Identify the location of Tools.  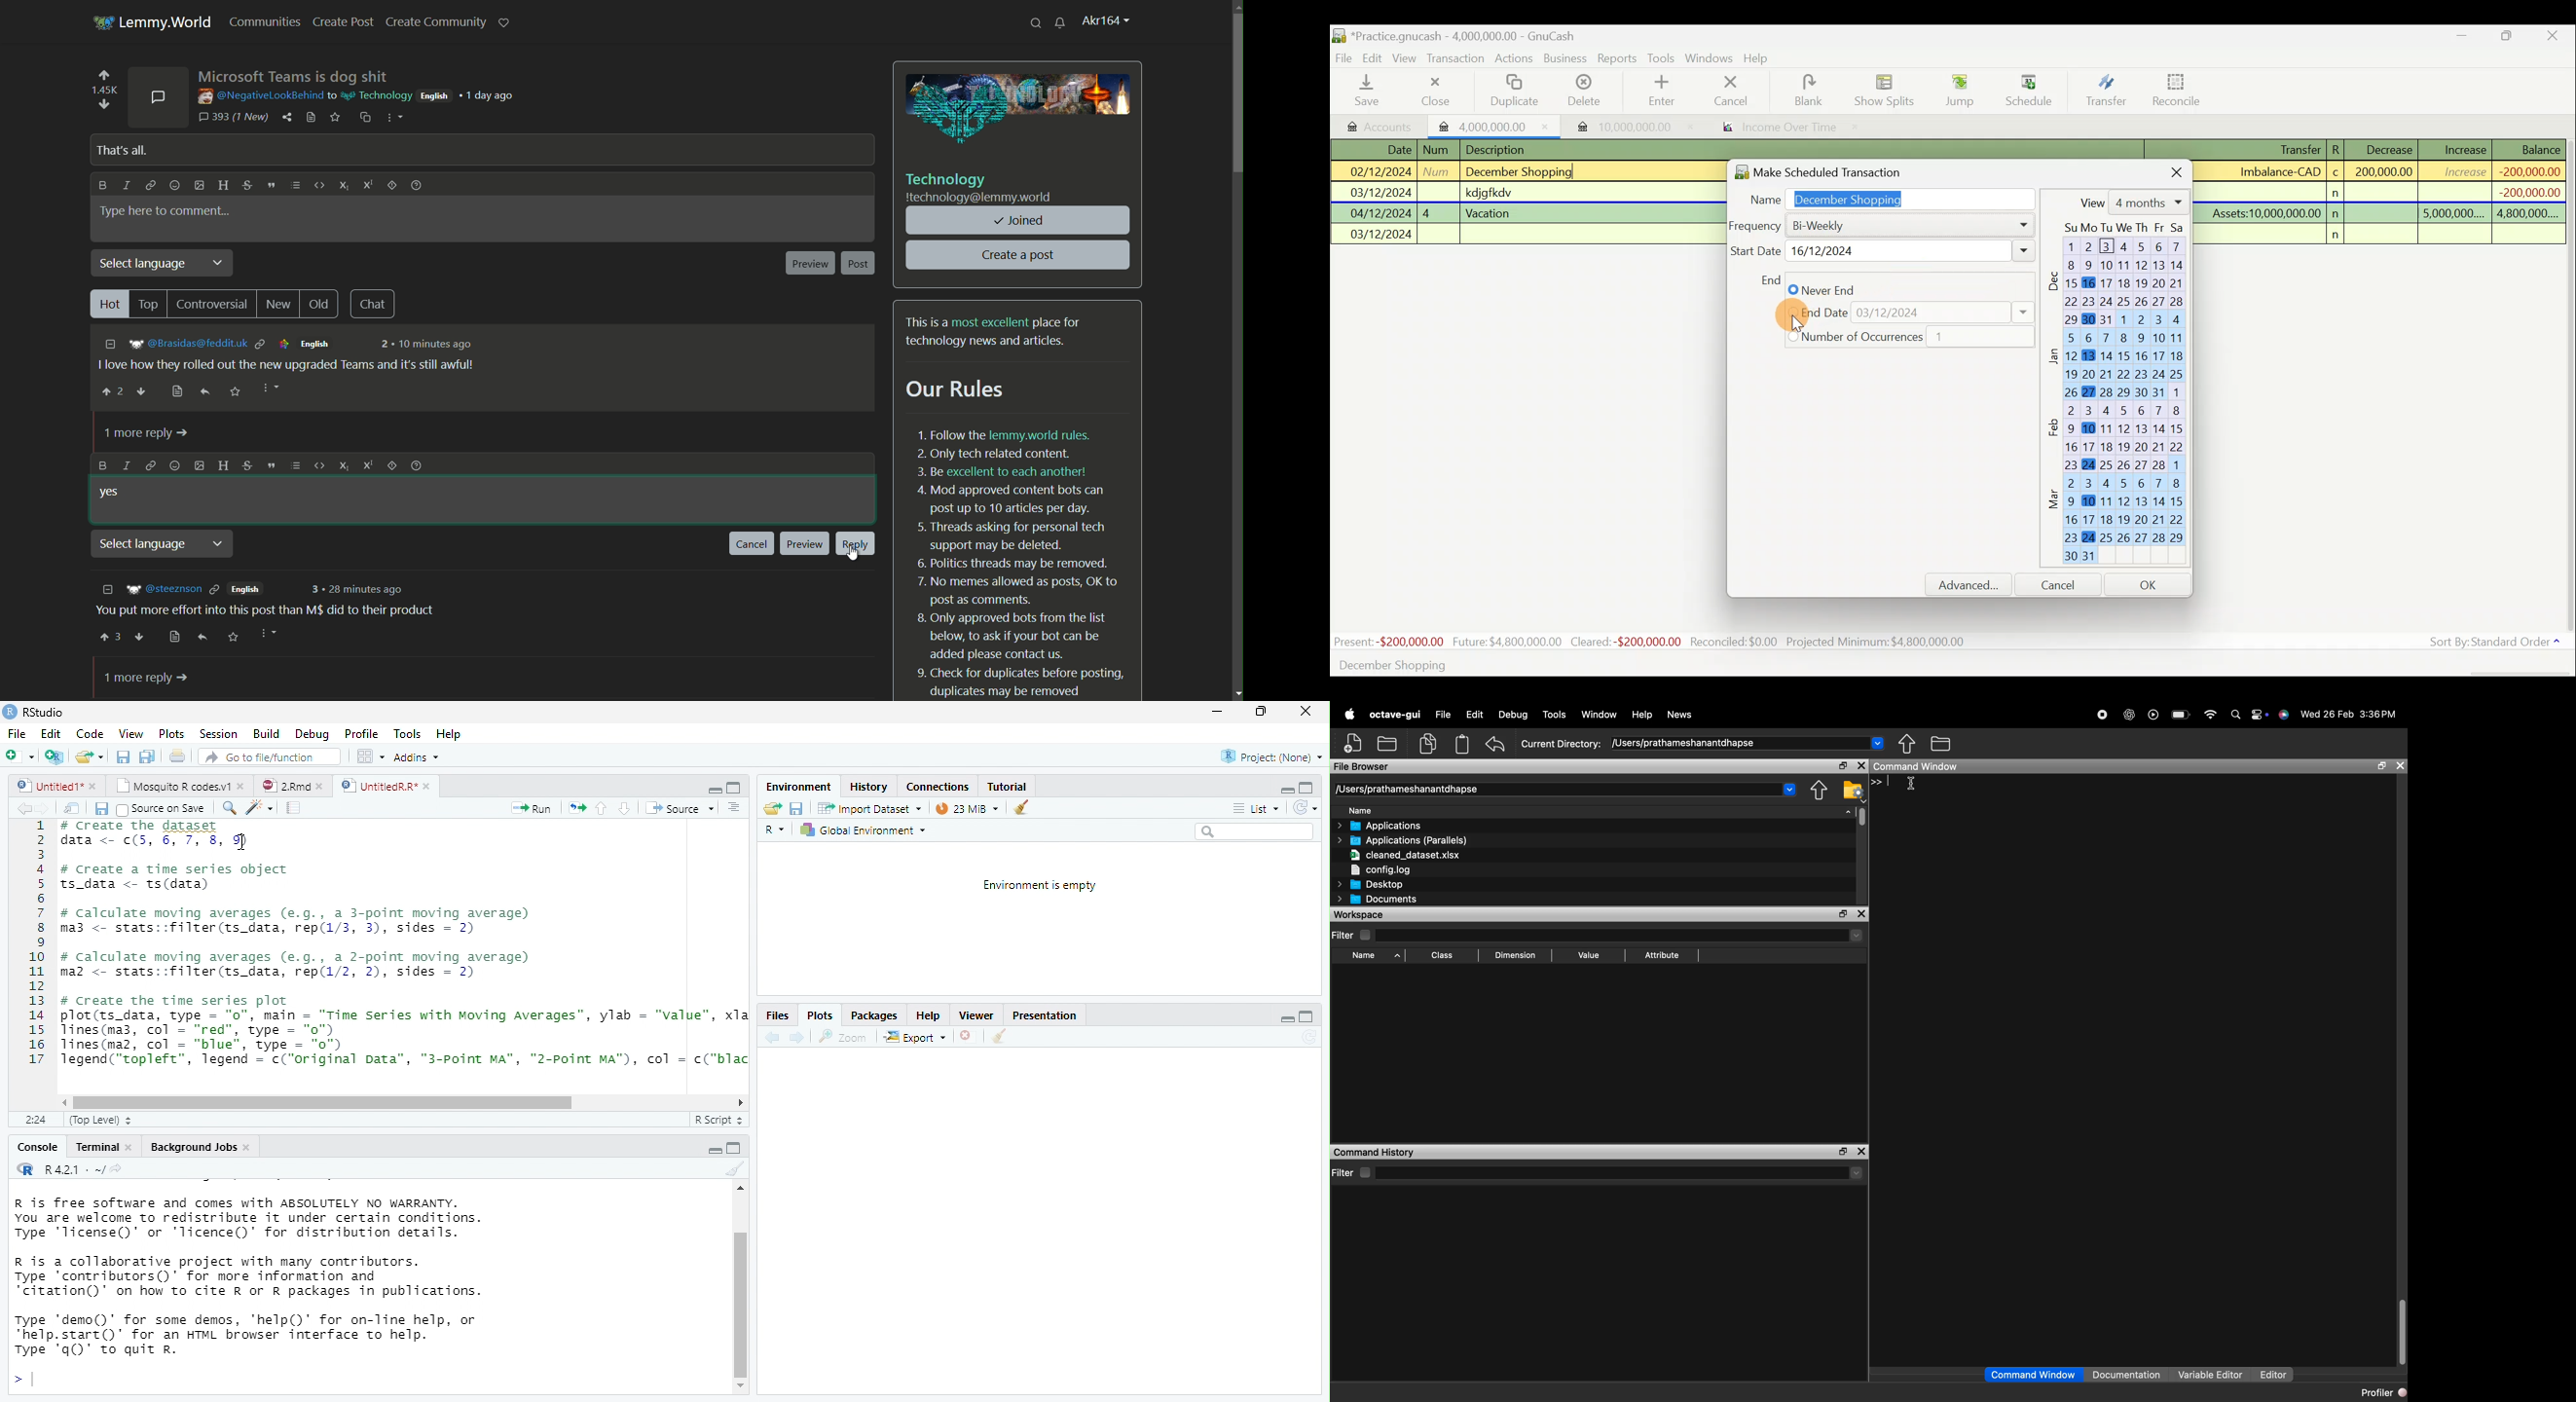
(1554, 715).